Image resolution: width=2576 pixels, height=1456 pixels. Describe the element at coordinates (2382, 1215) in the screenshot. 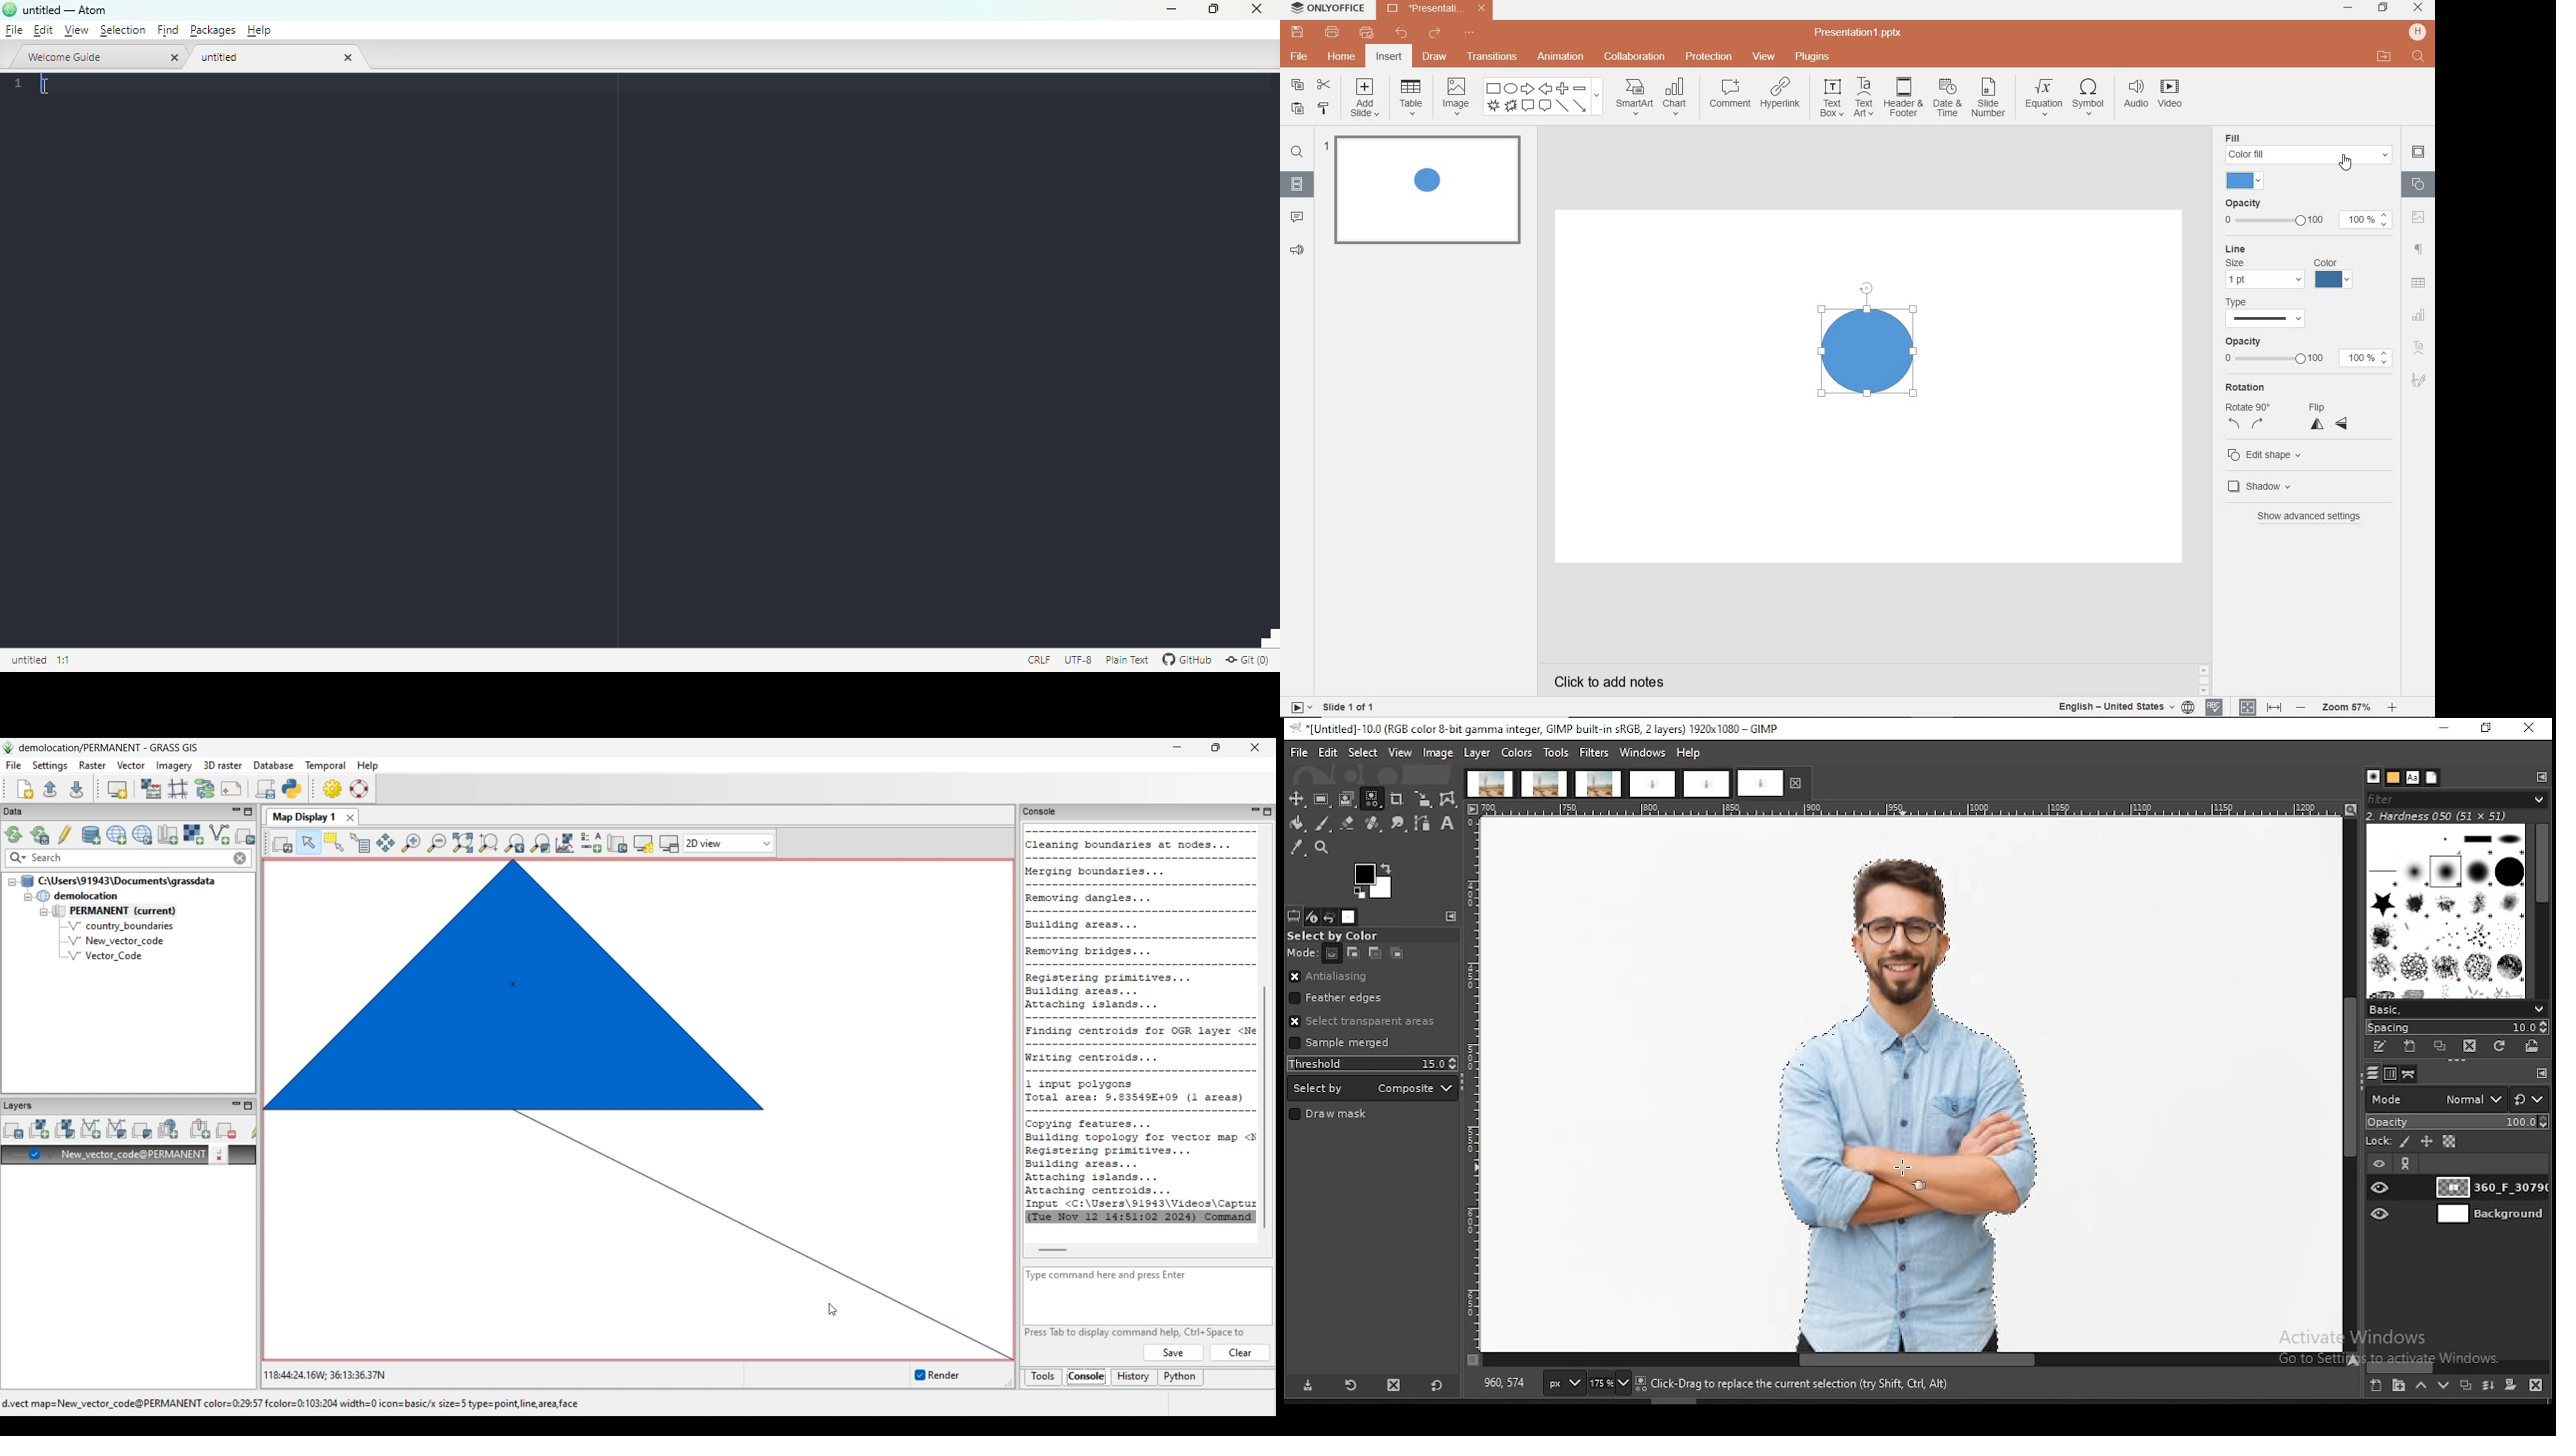

I see `layer visibility on/off` at that location.